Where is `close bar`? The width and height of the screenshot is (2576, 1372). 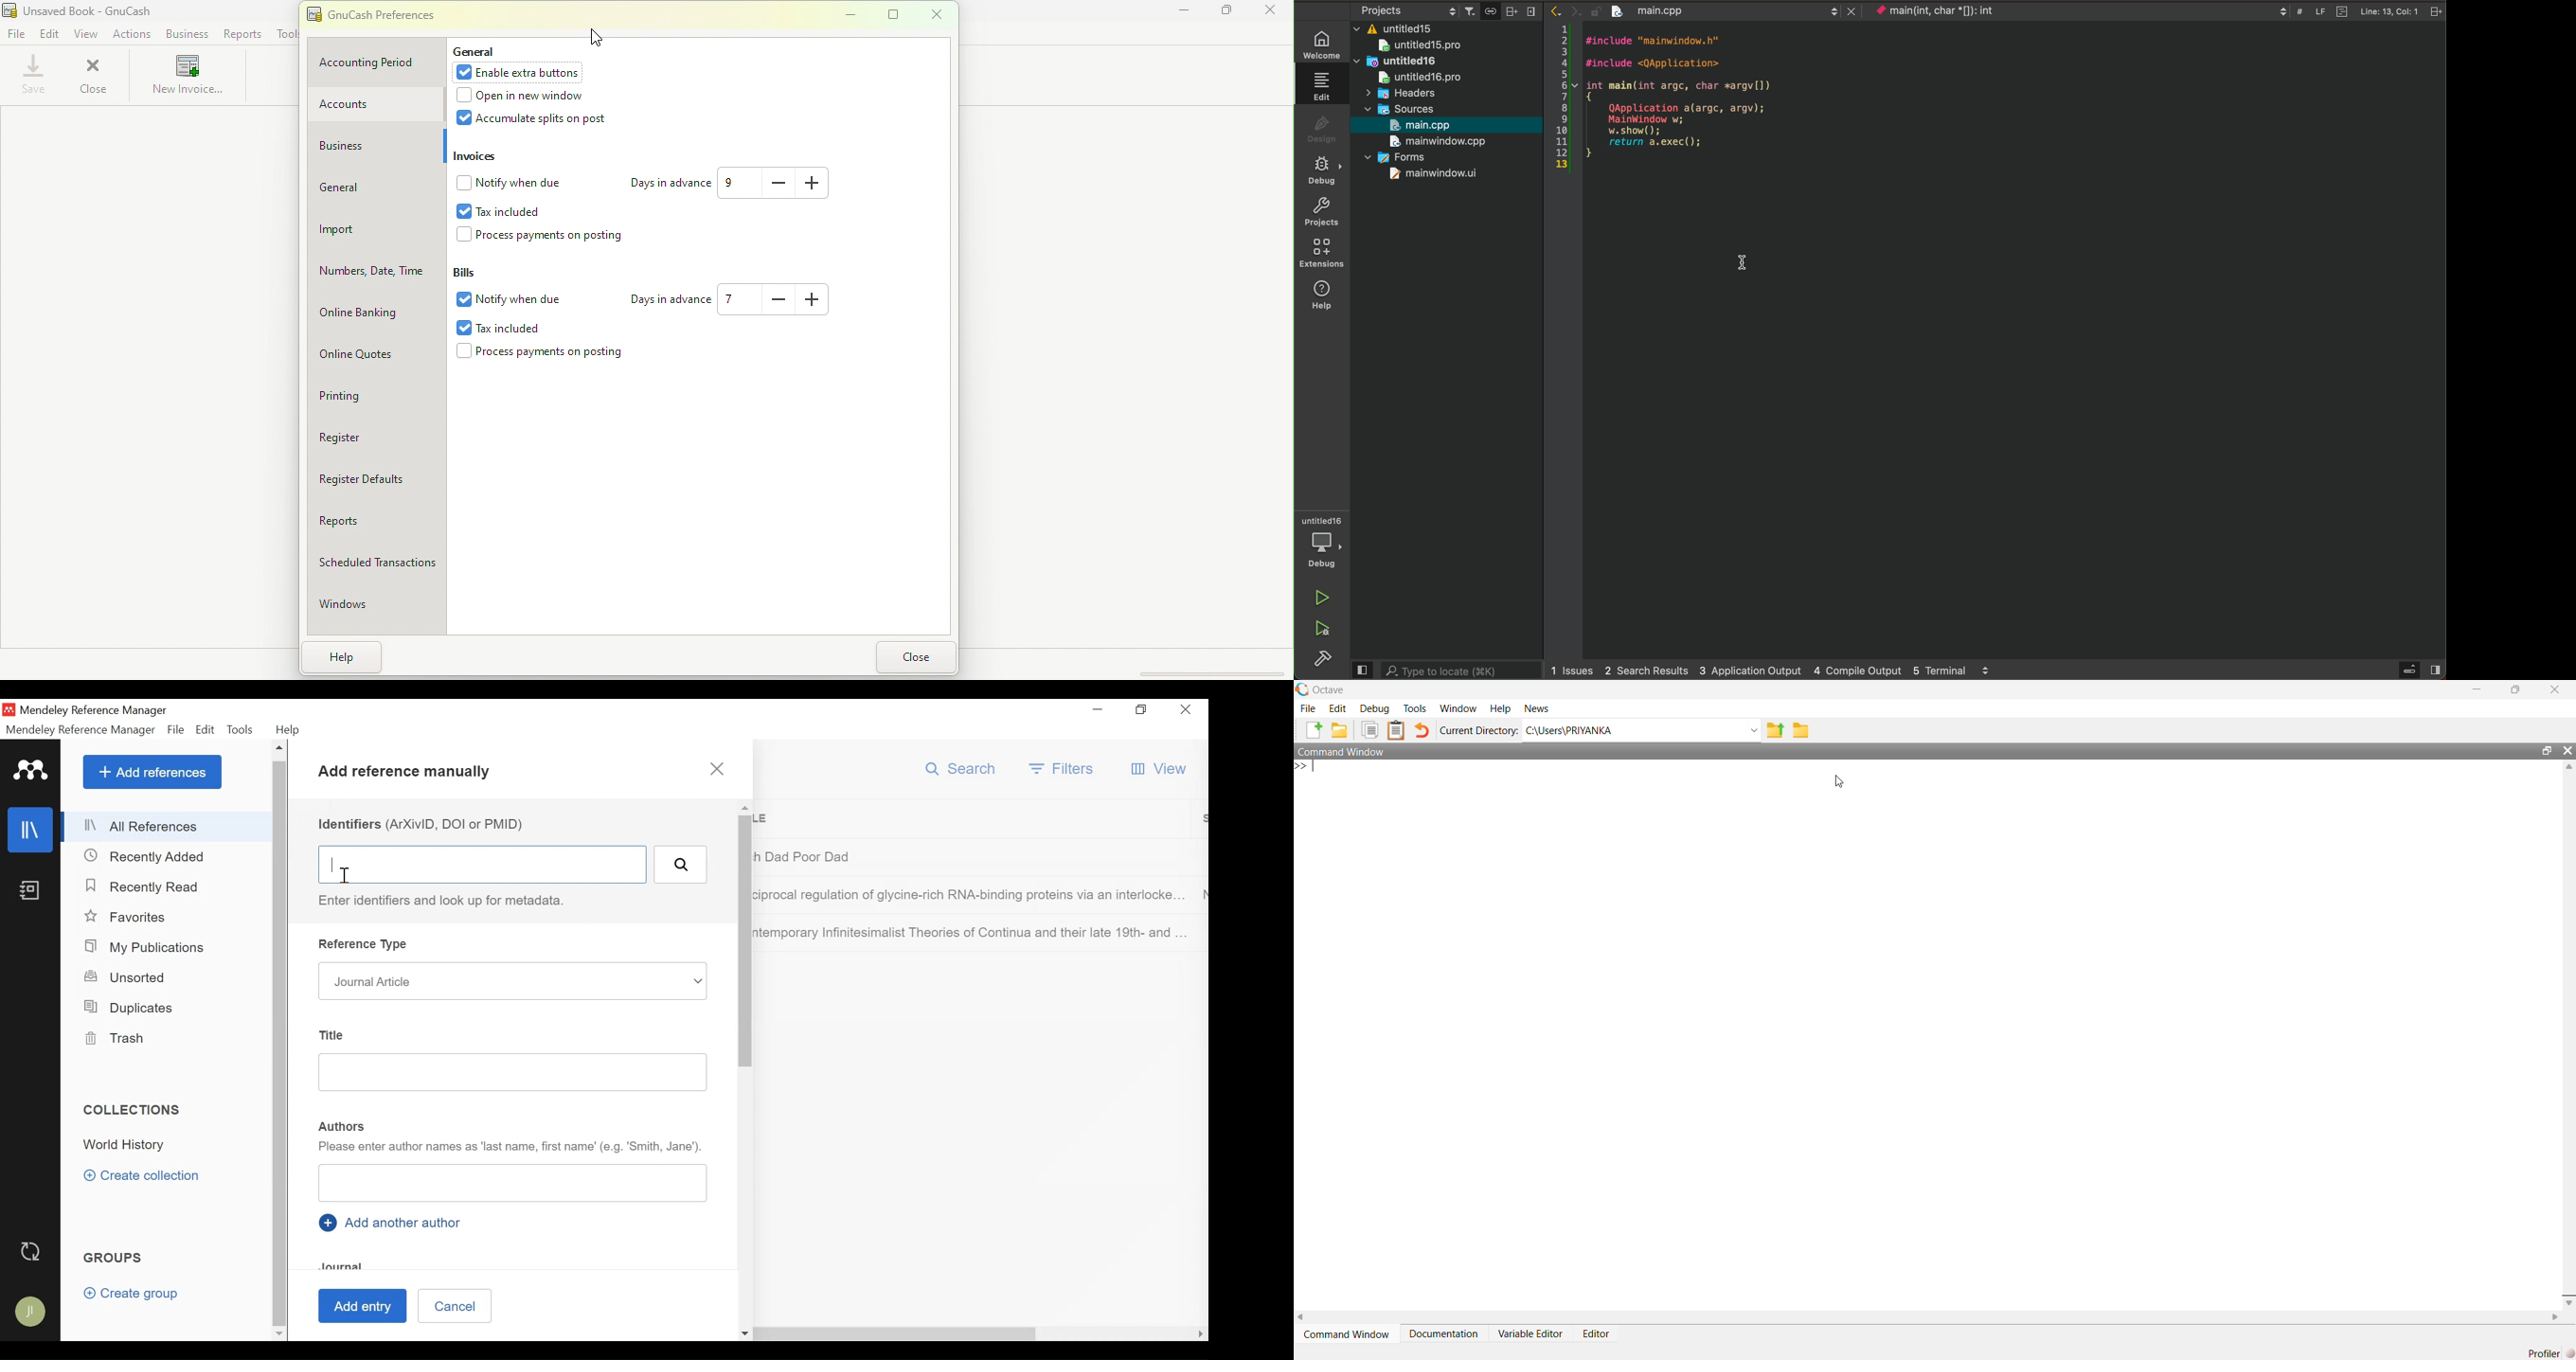 close bar is located at coordinates (1363, 670).